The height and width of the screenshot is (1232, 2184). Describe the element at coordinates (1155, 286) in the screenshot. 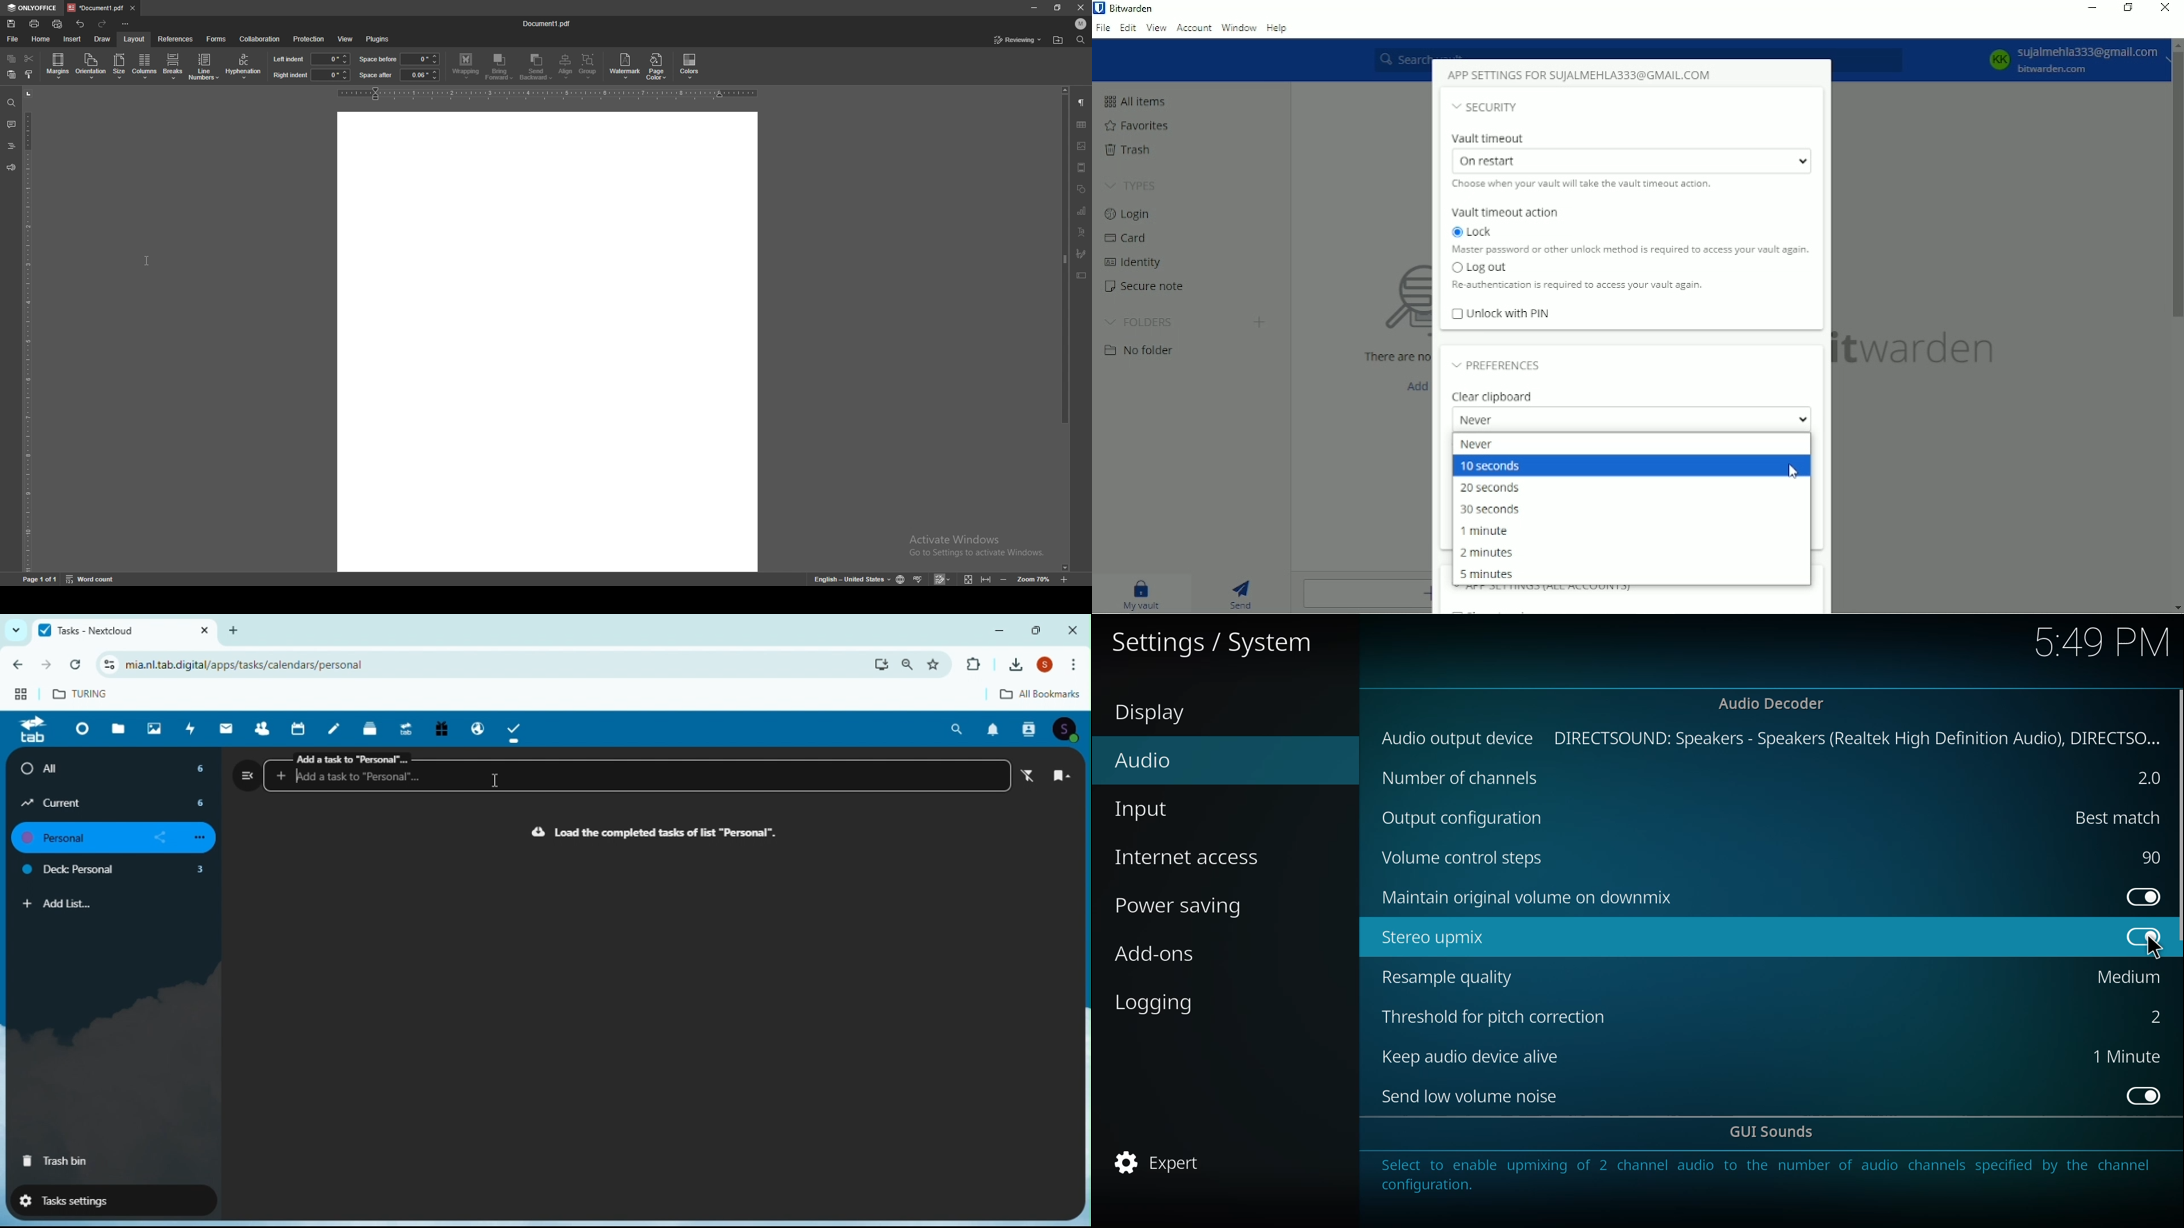

I see `Secure note.` at that location.